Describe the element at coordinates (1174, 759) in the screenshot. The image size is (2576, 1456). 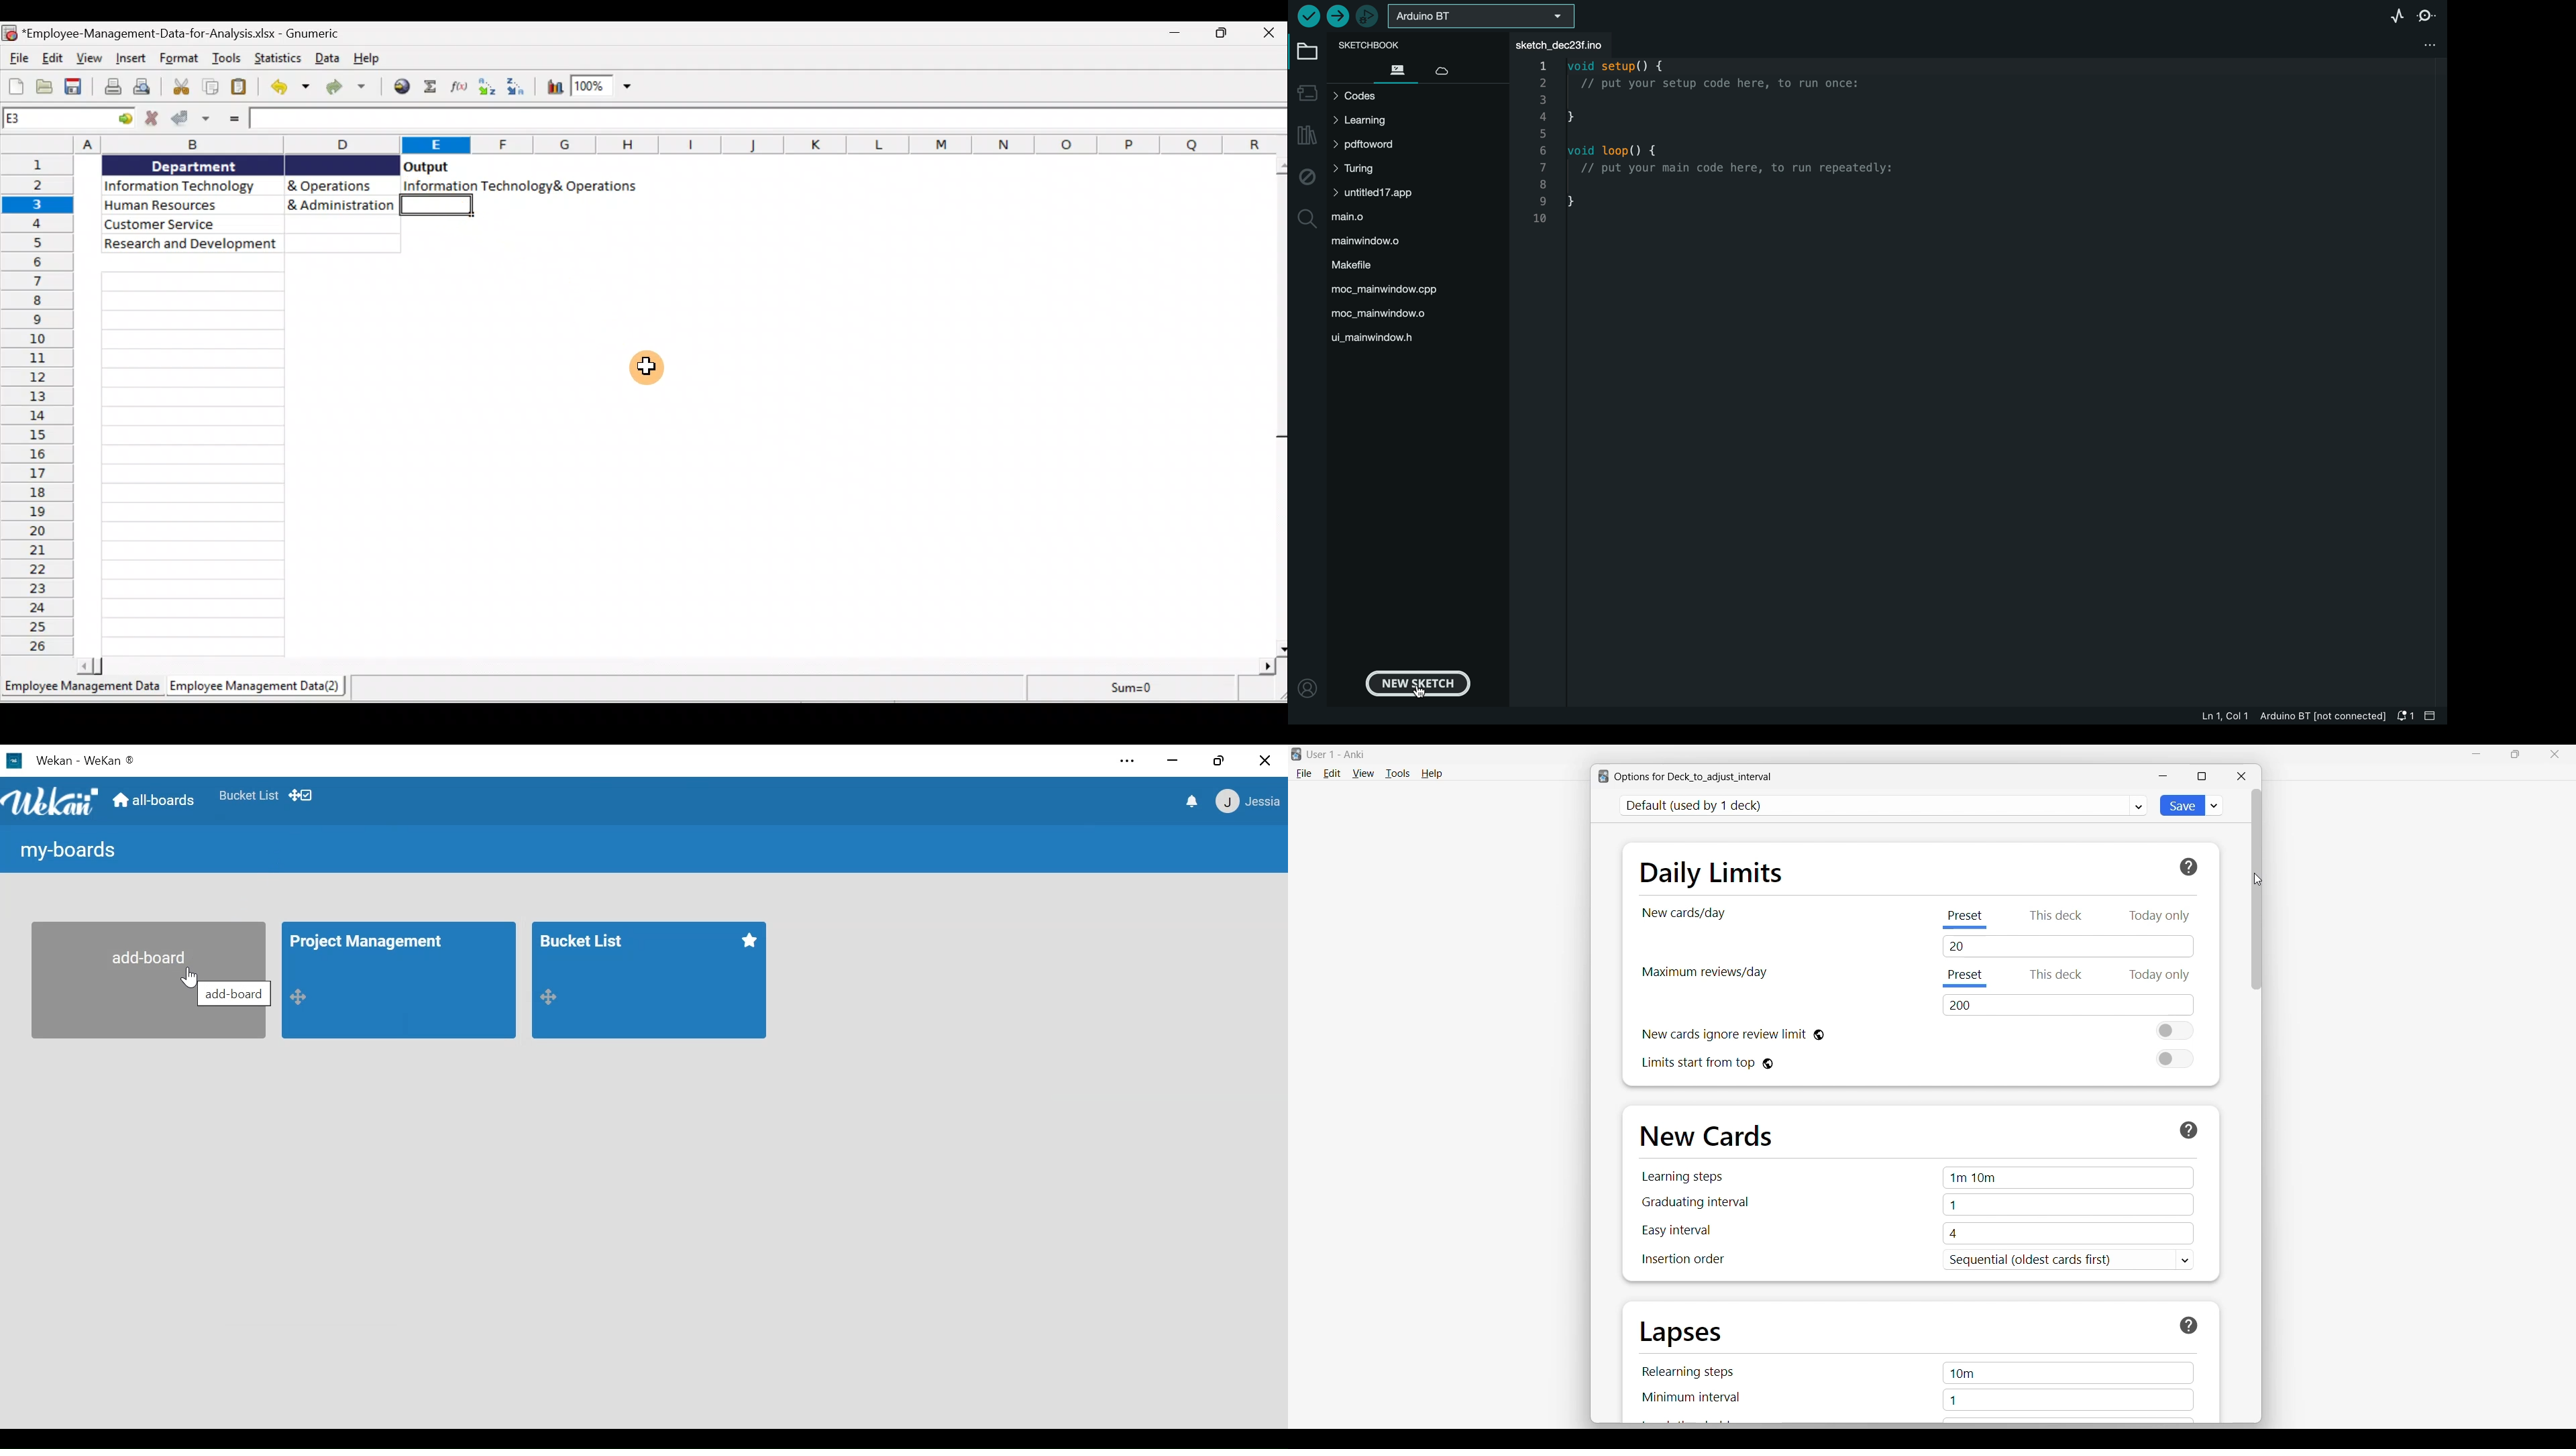
I see `minimize` at that location.